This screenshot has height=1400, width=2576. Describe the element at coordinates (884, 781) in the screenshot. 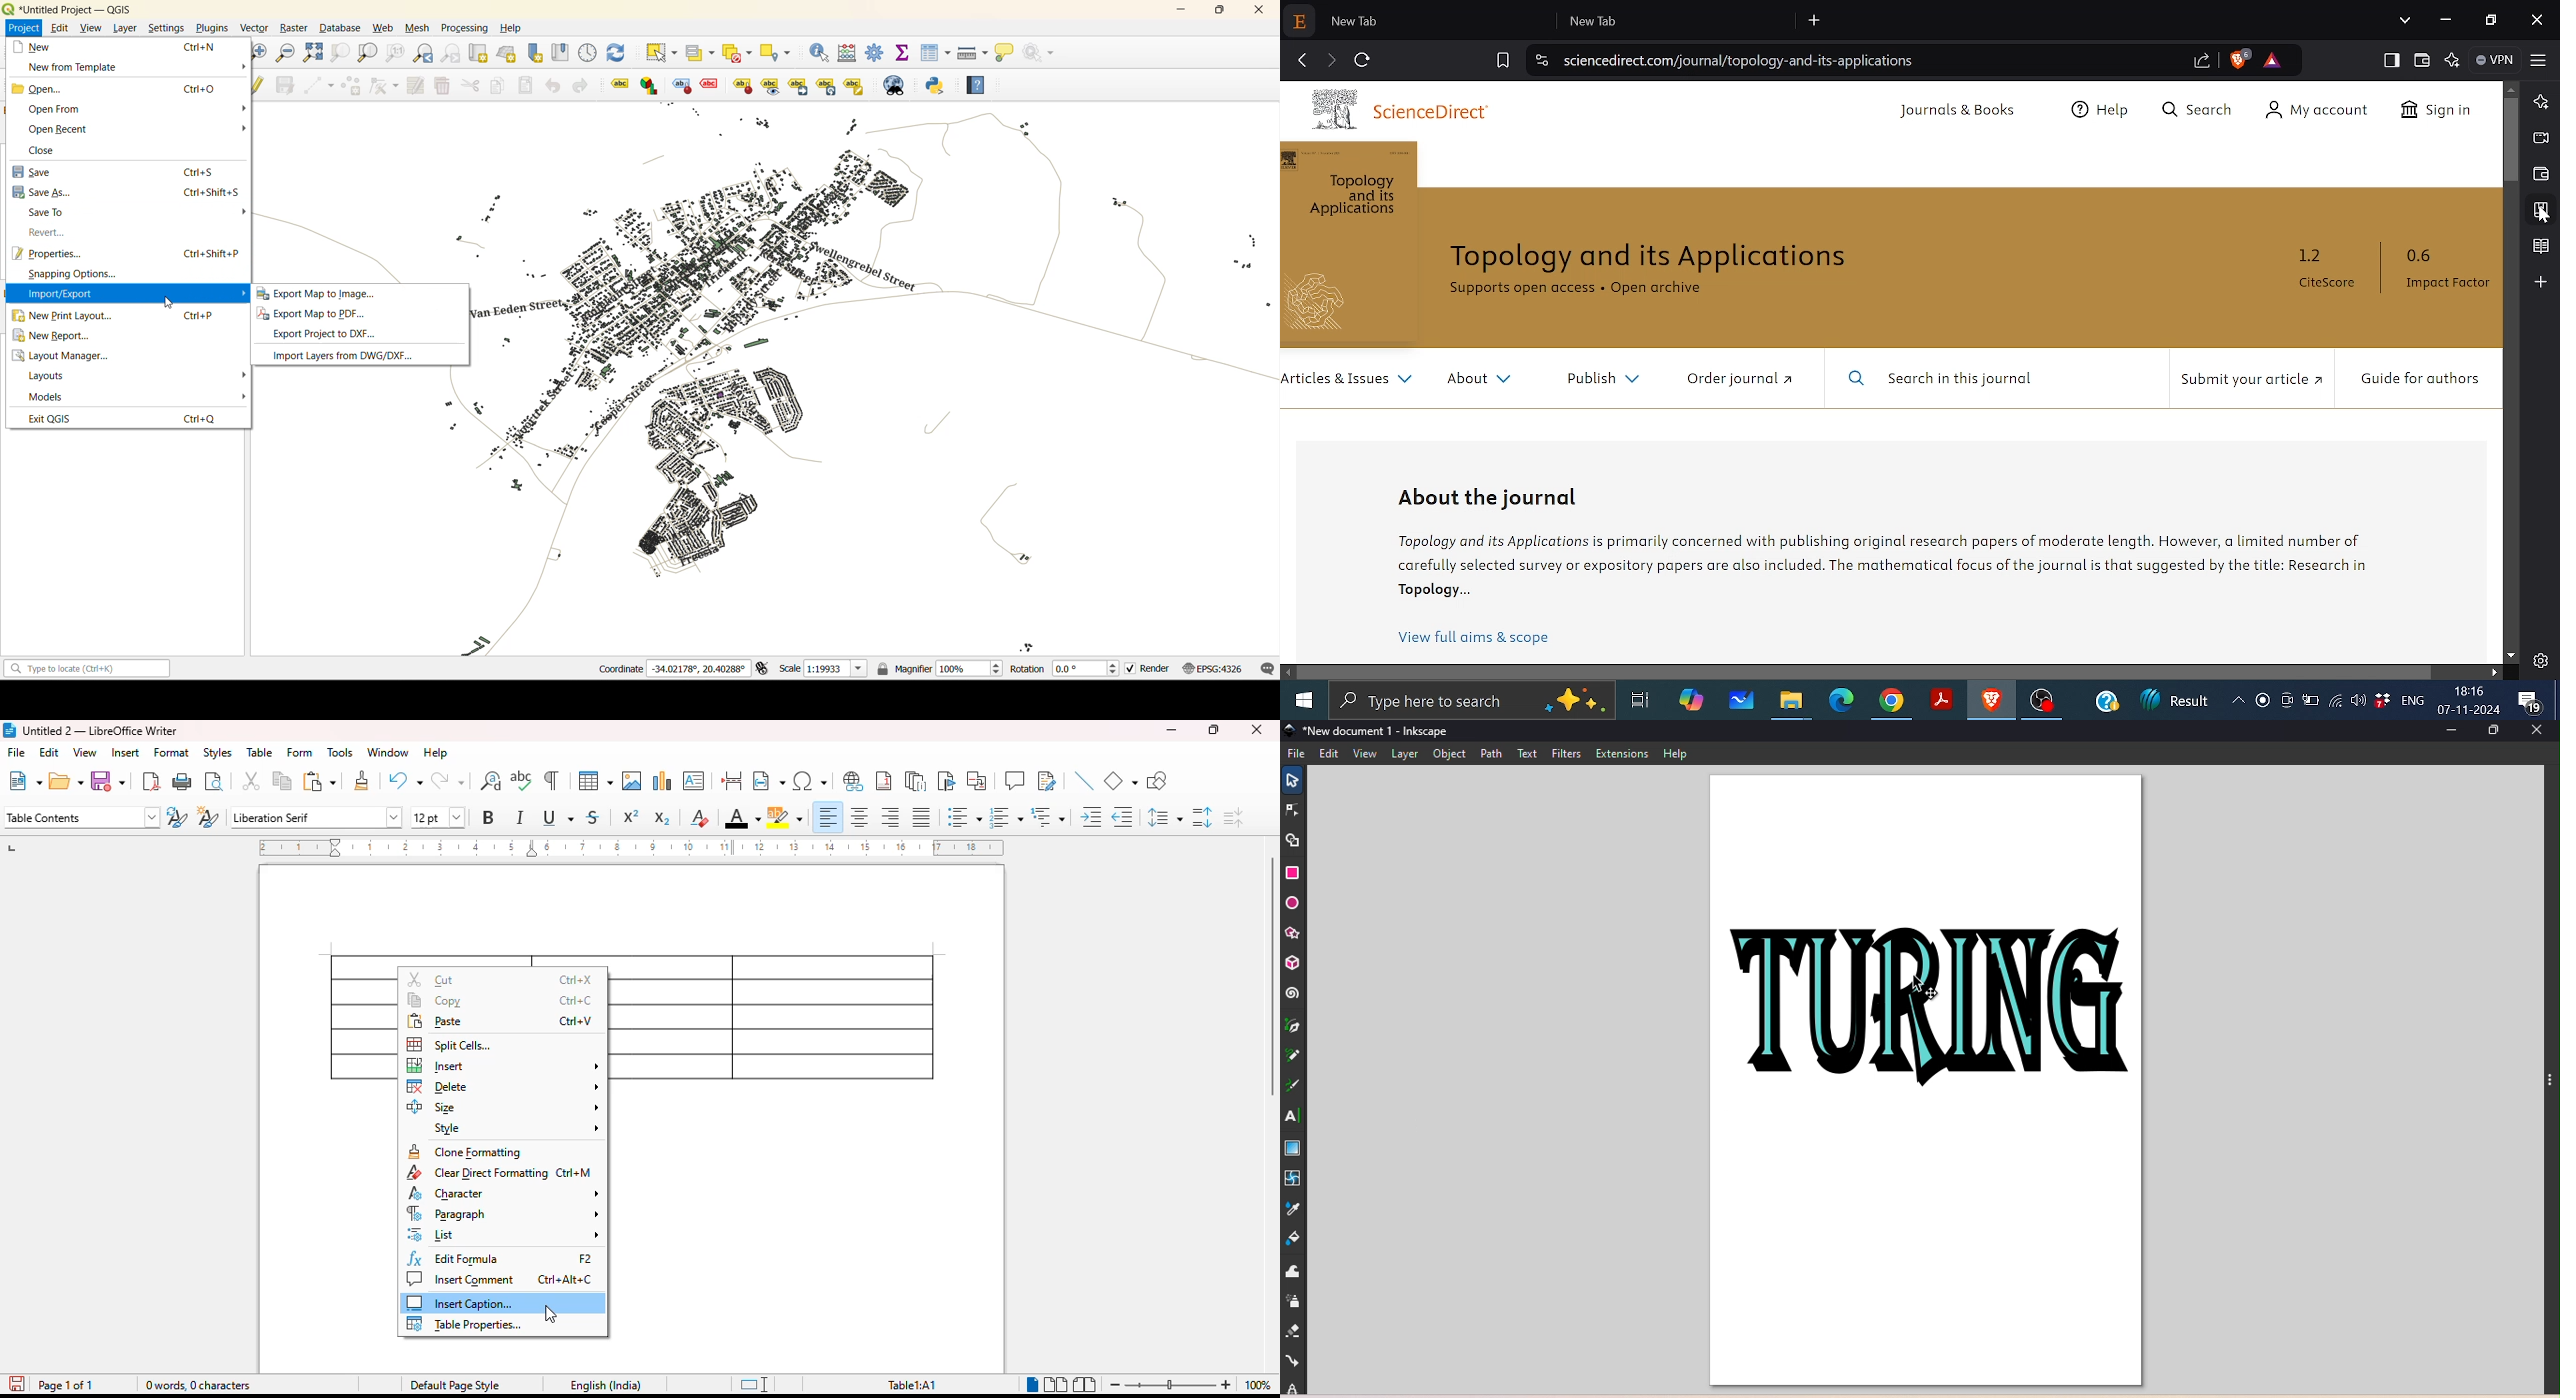

I see `insert footnote` at that location.